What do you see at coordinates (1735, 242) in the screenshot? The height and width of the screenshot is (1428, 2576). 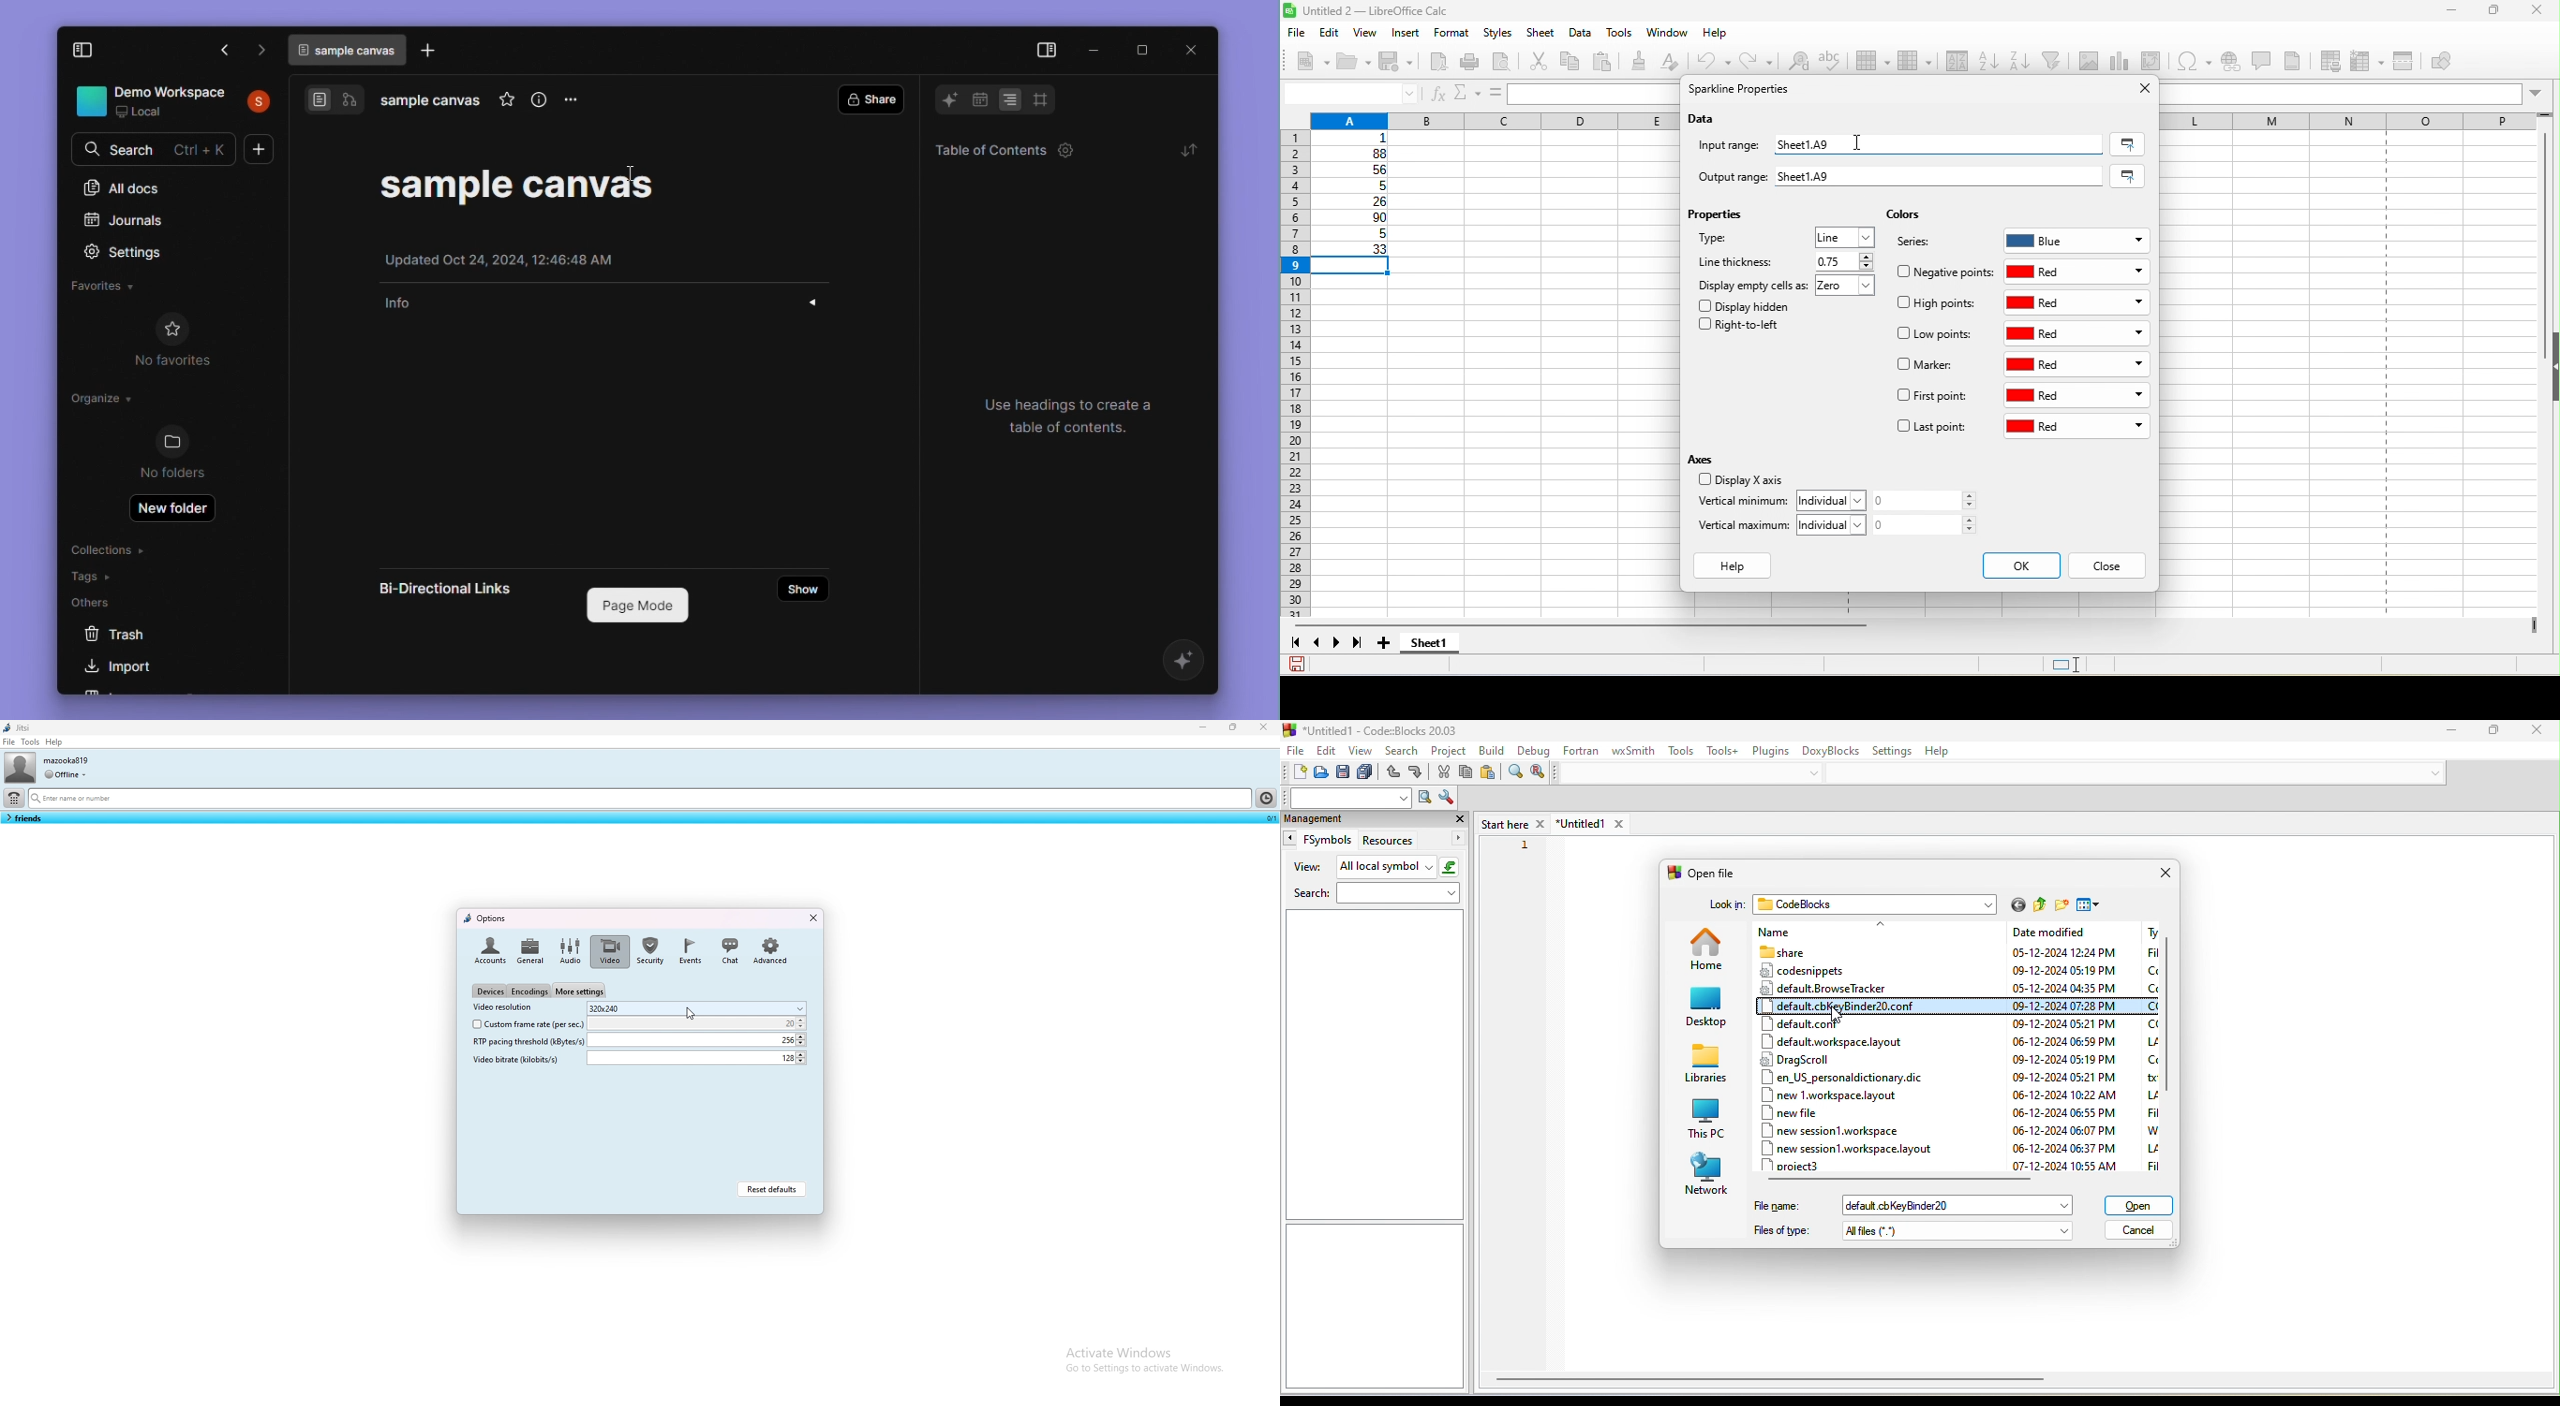 I see `type` at bounding box center [1735, 242].